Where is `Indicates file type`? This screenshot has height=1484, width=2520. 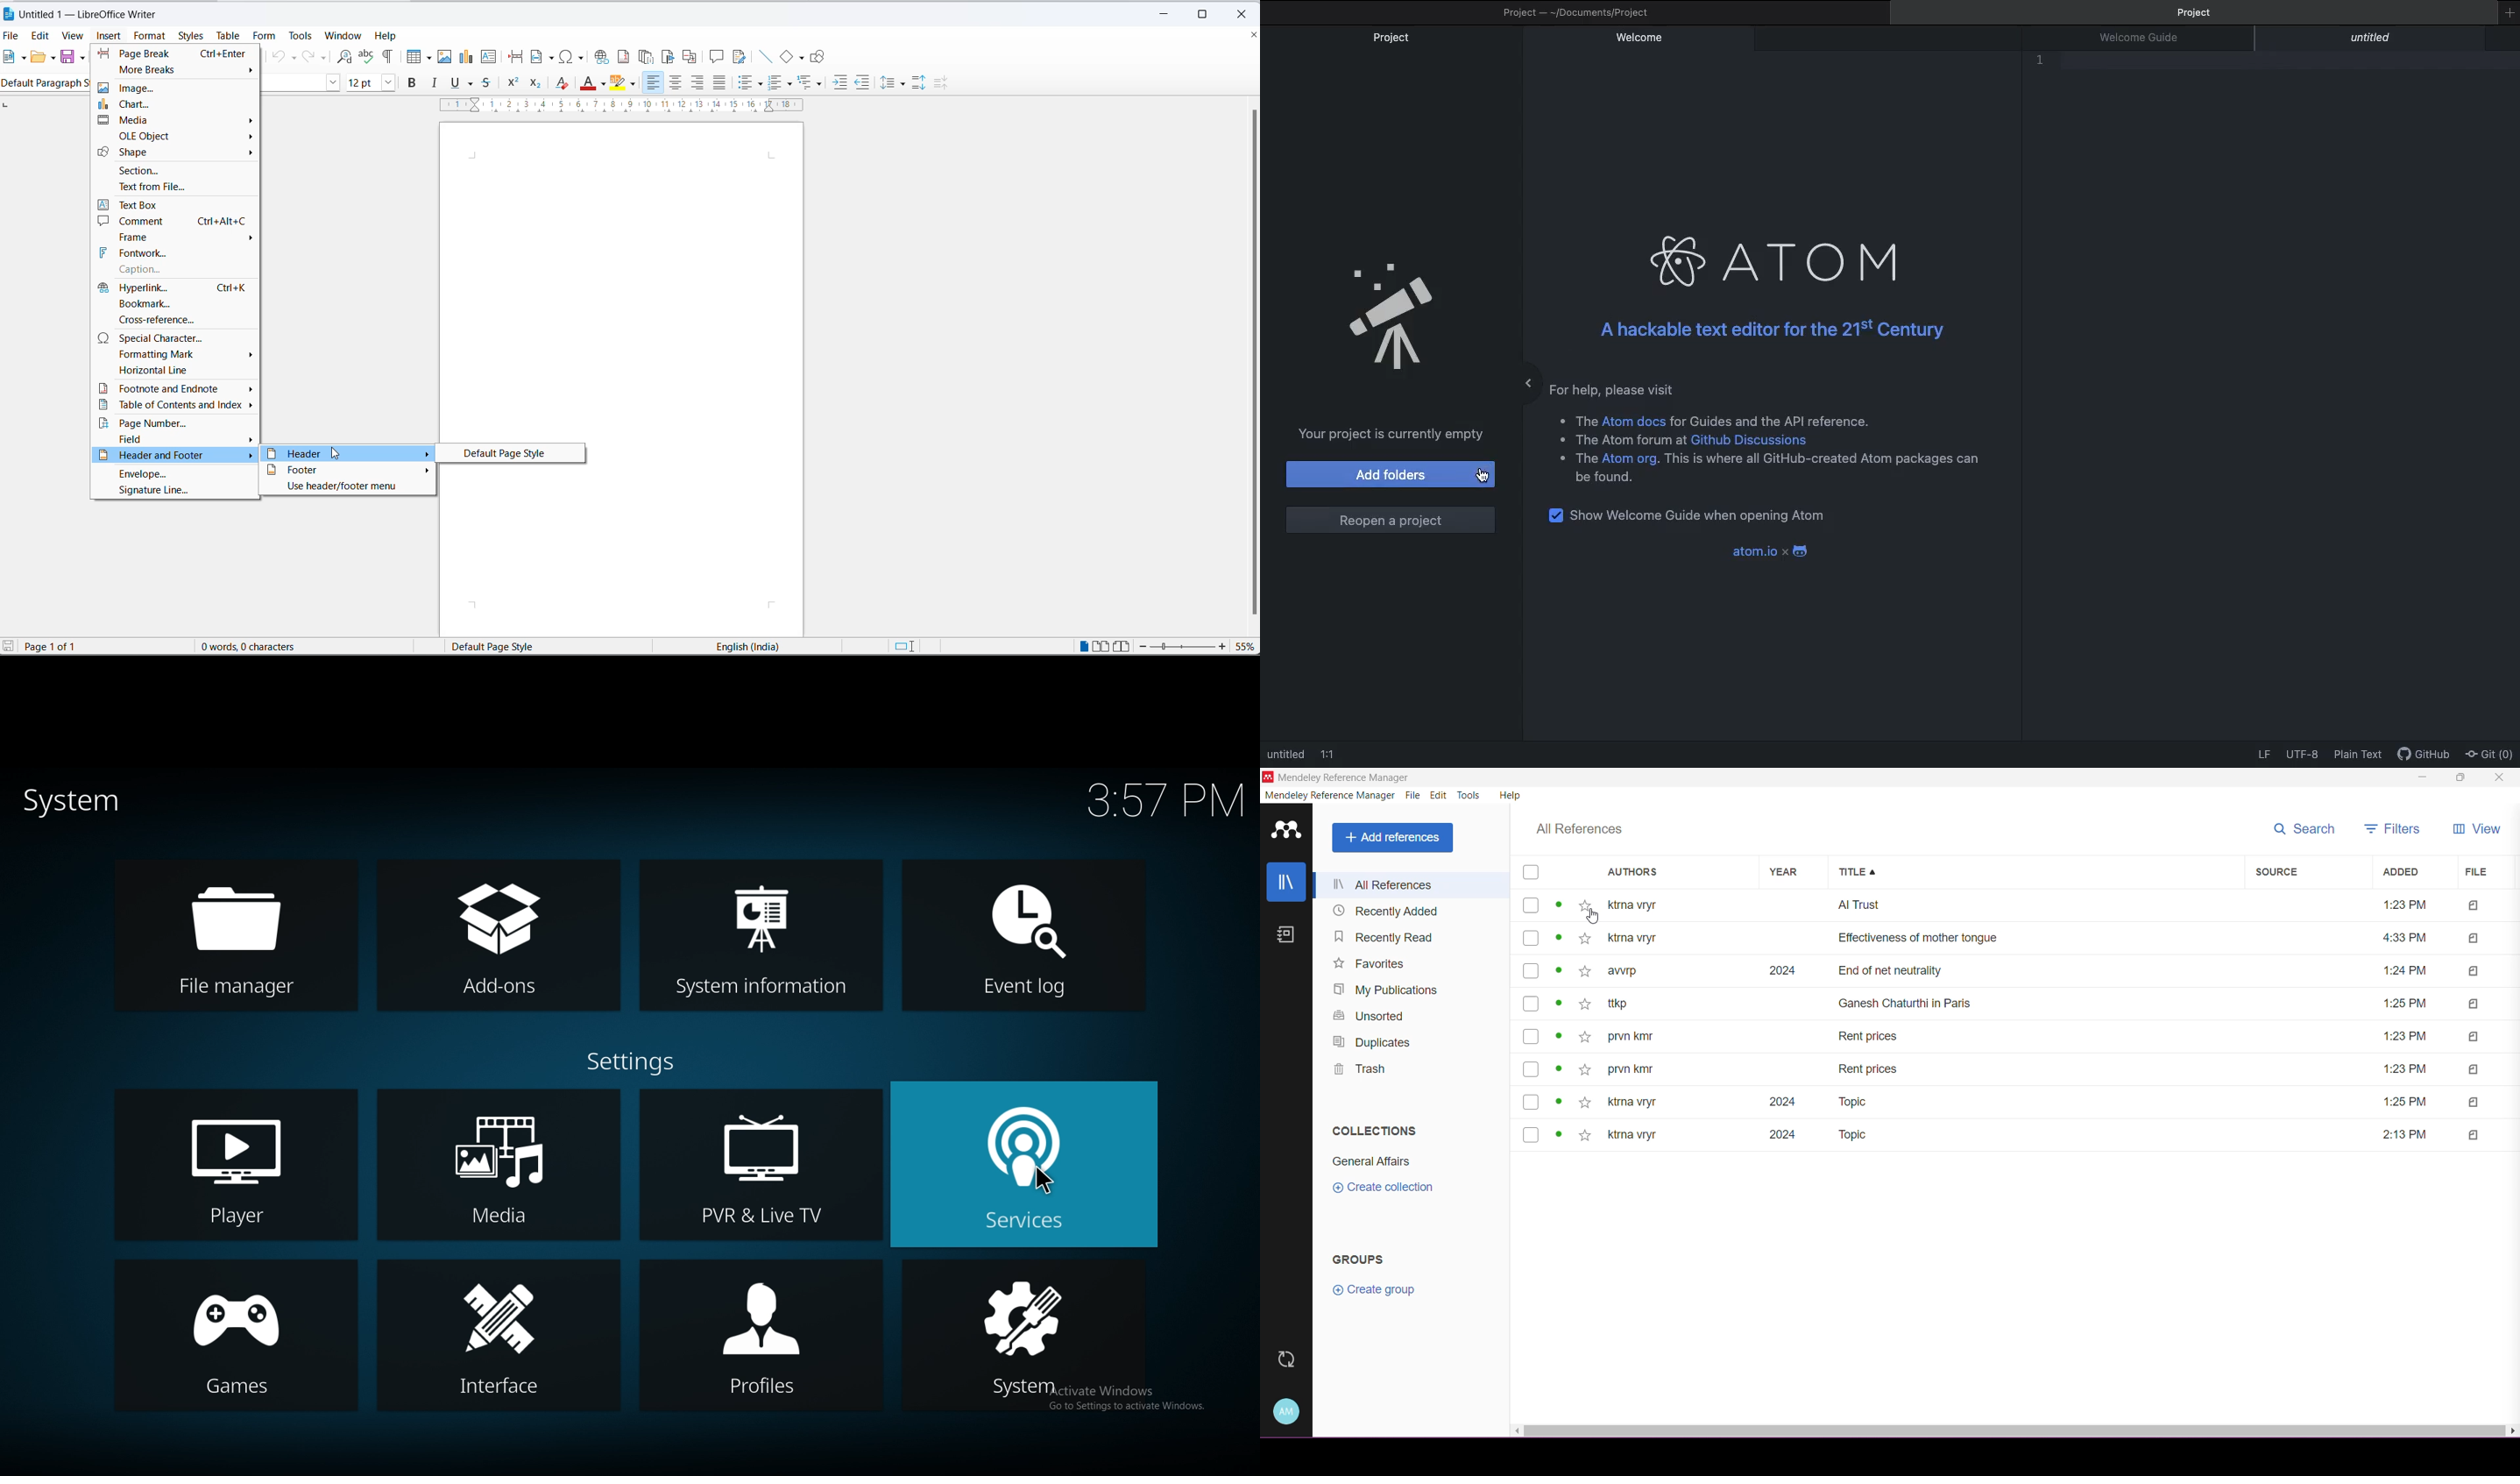 Indicates file type is located at coordinates (2474, 1103).